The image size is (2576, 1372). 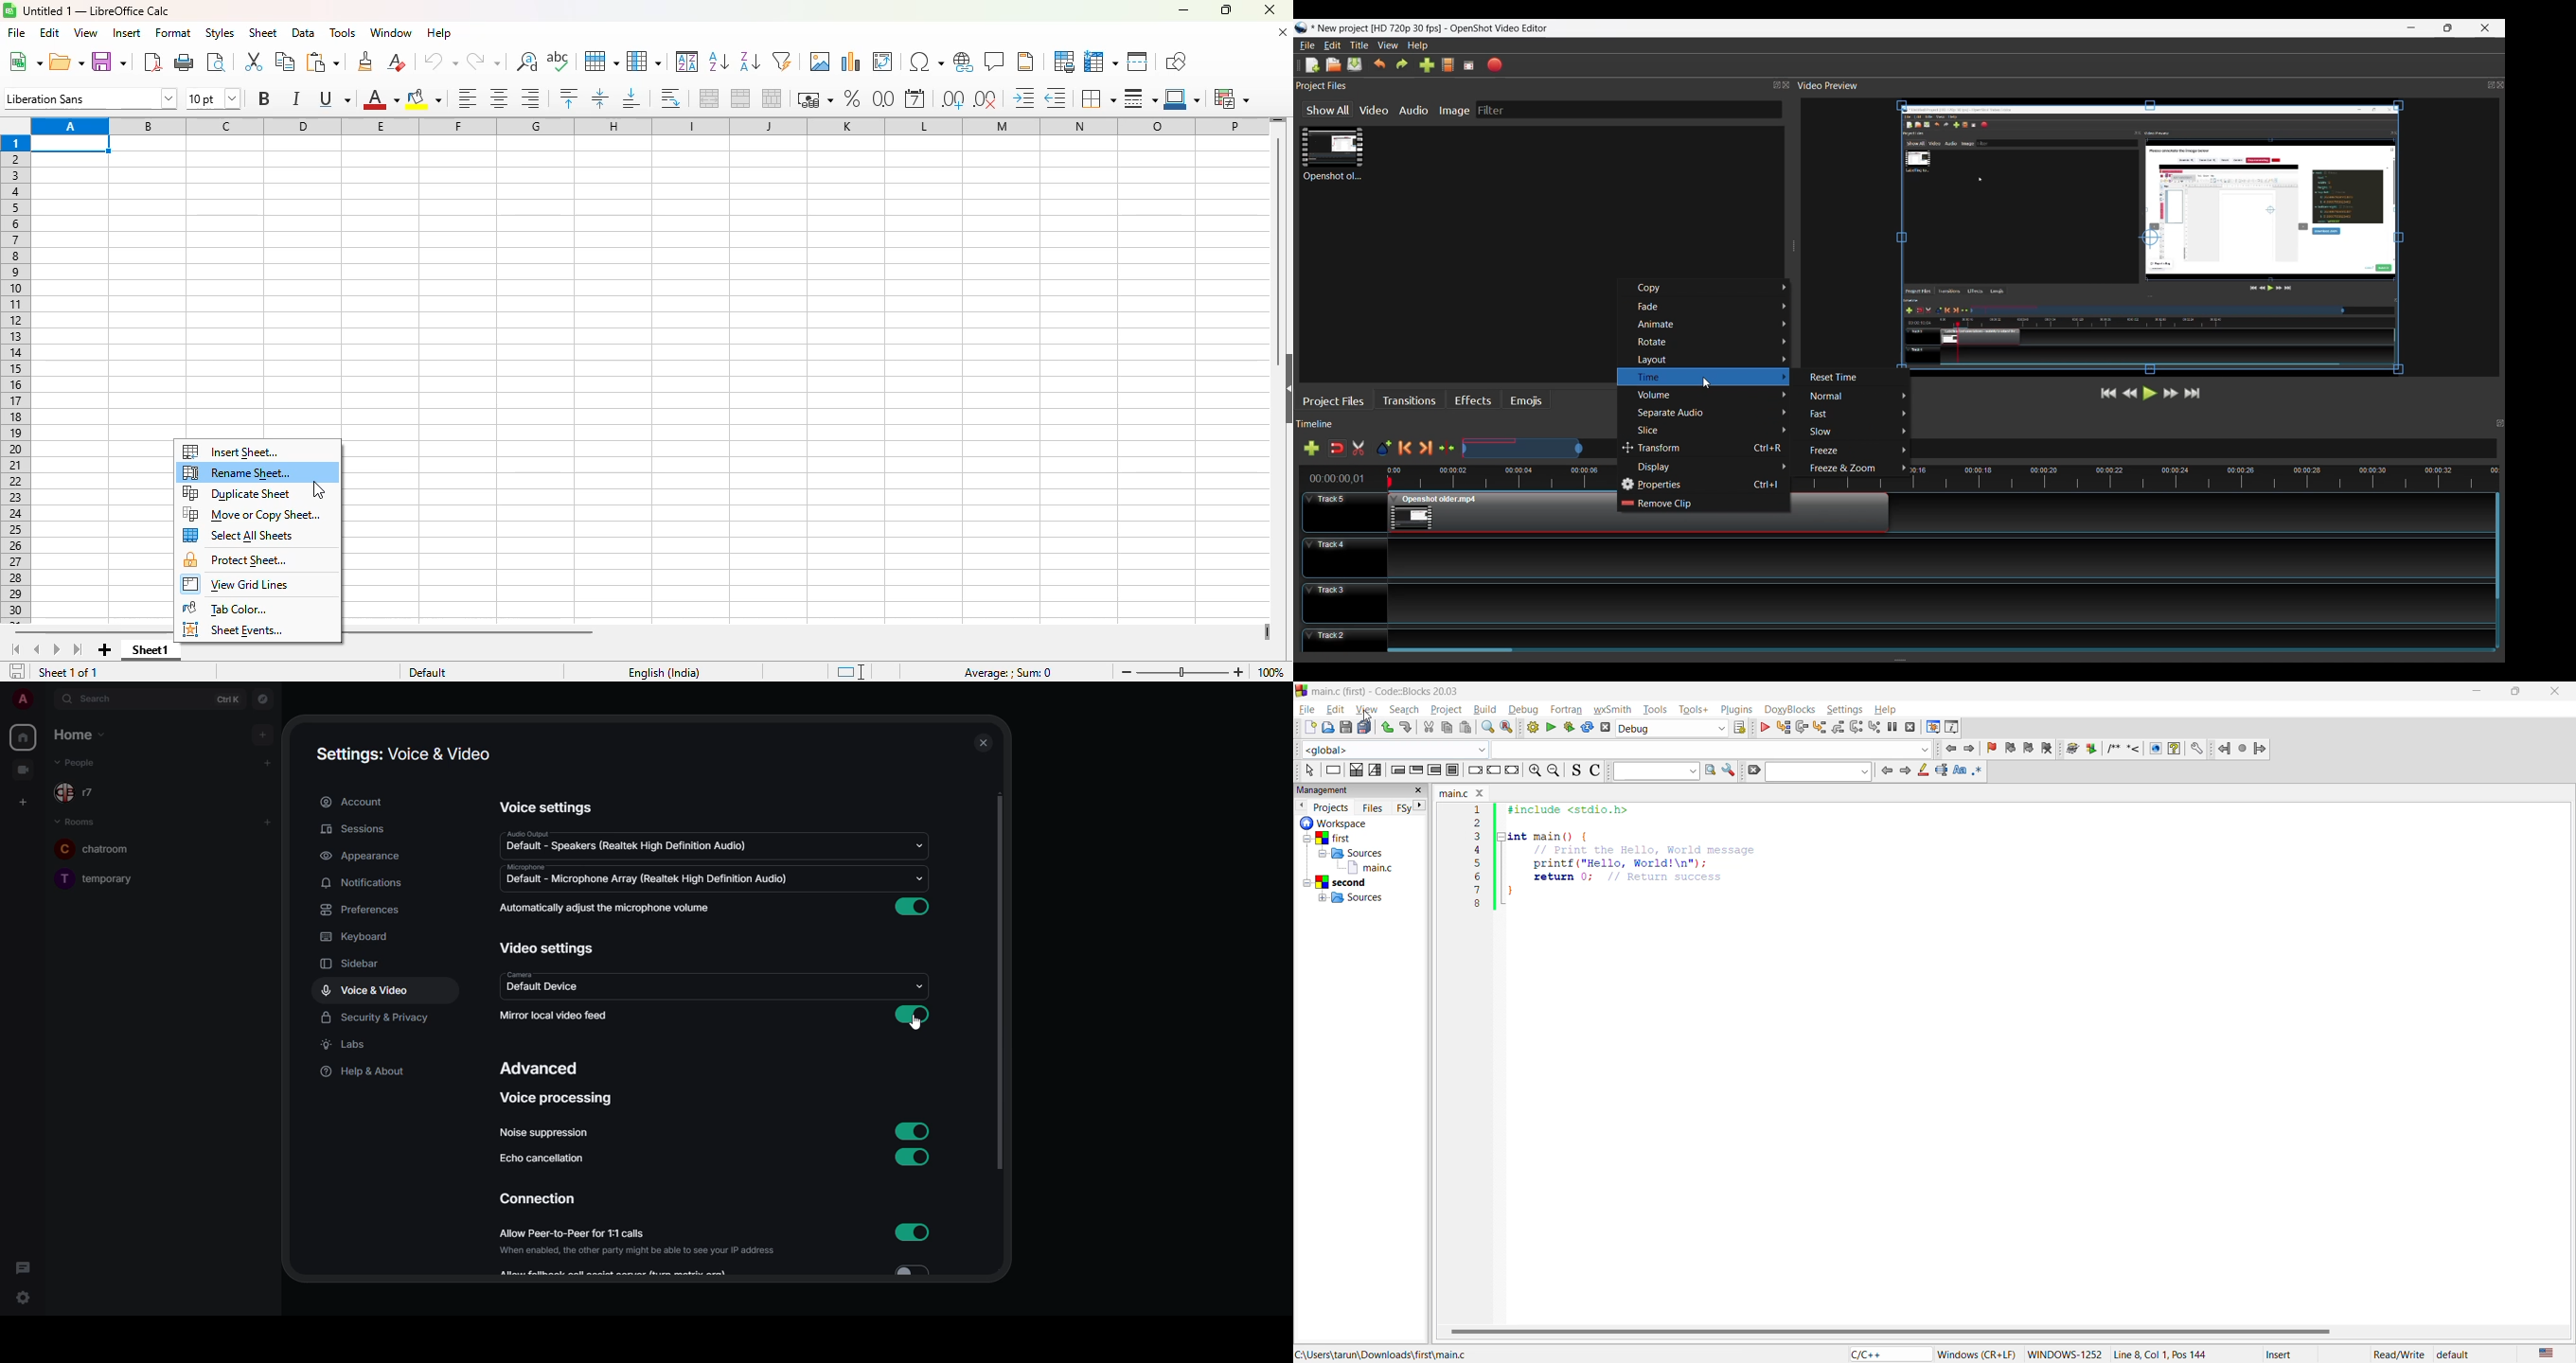 I want to click on temporary, so click(x=99, y=877).